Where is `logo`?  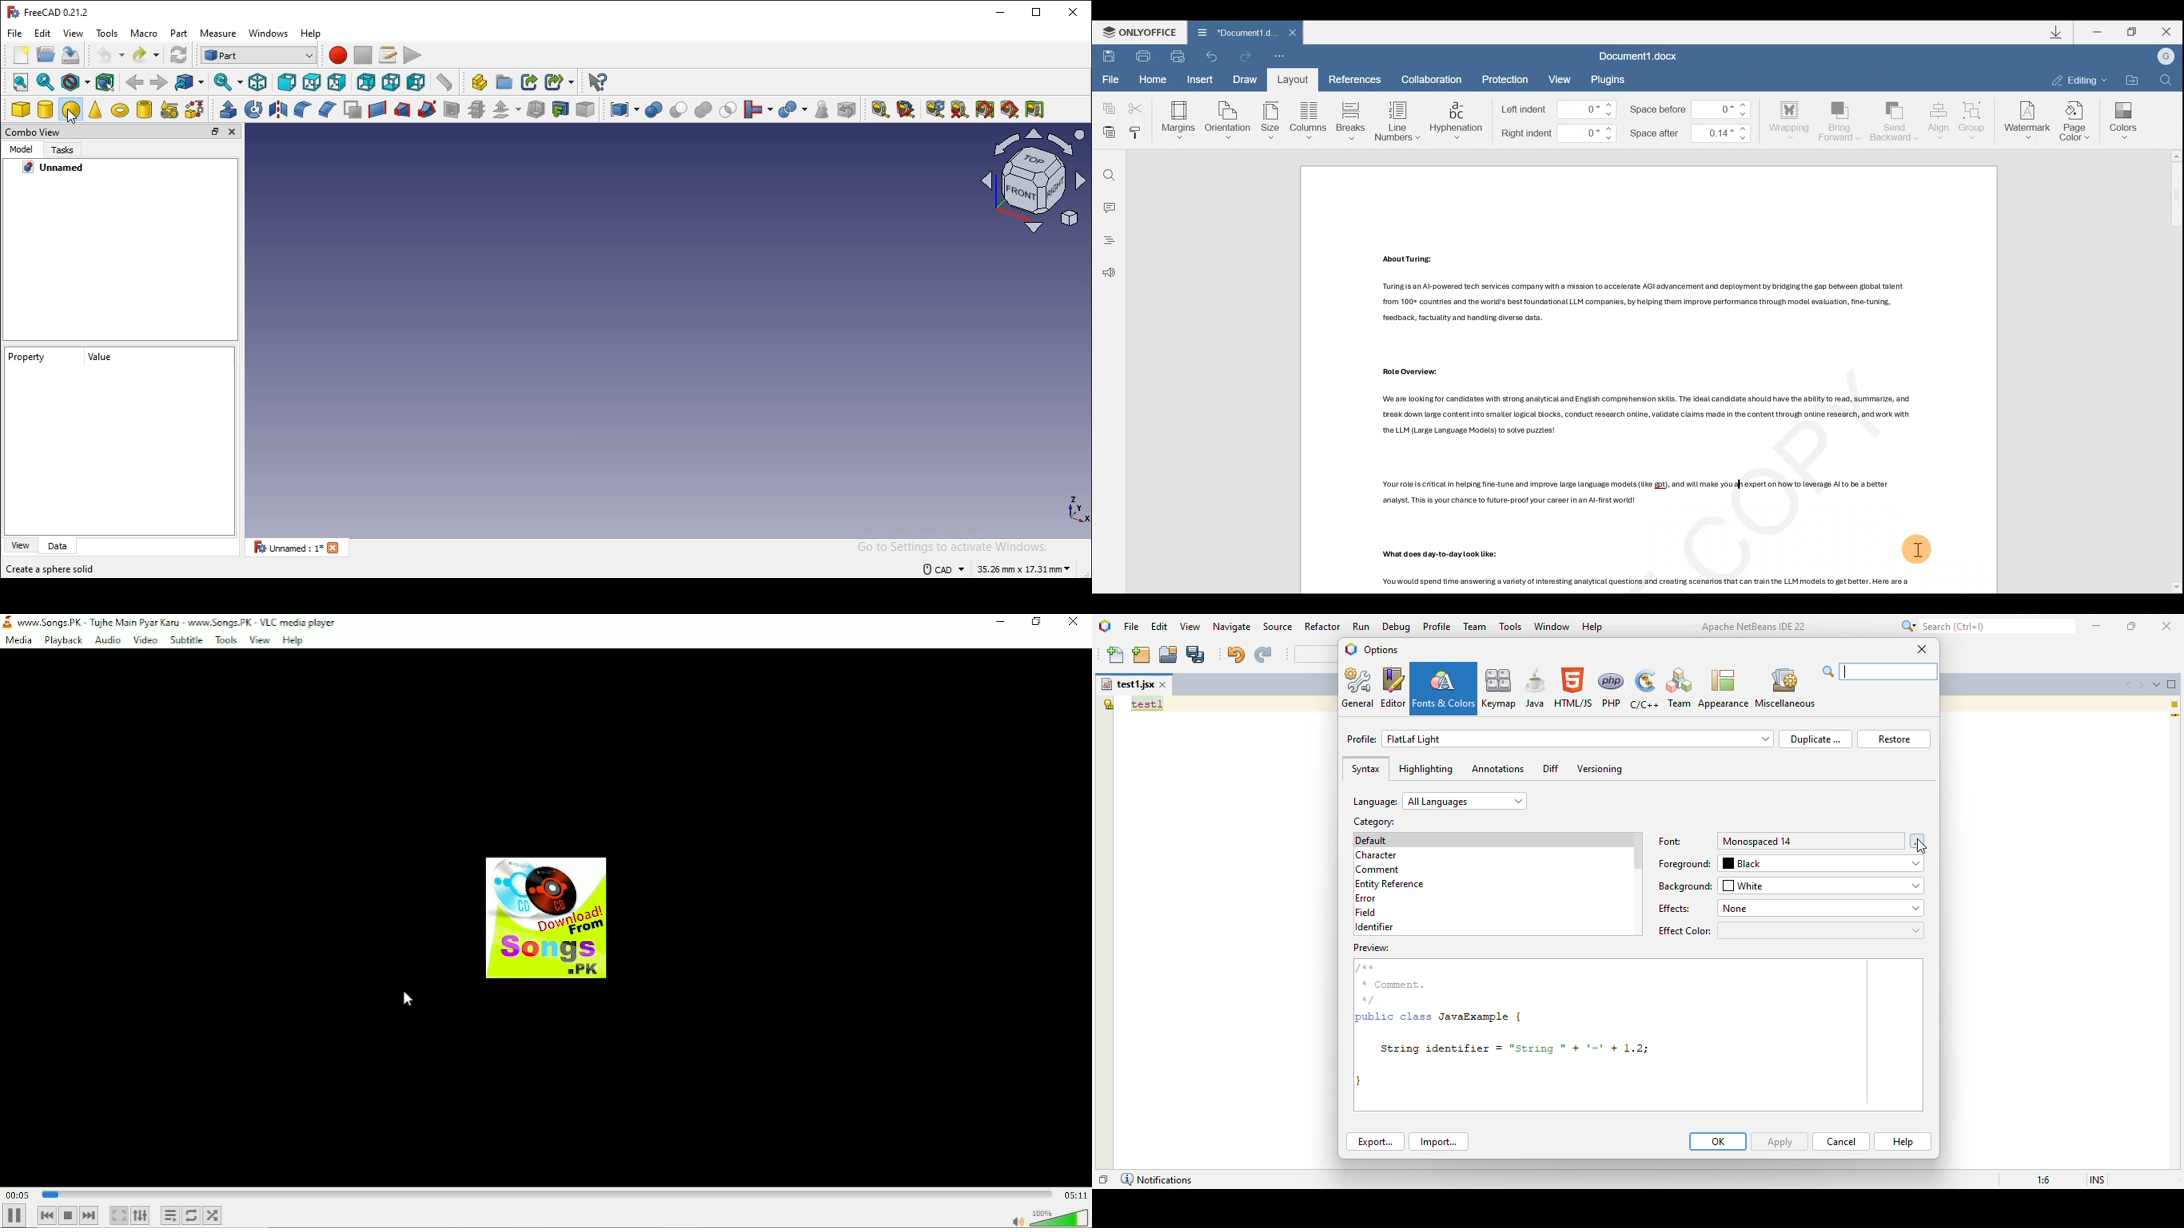
logo is located at coordinates (1104, 625).